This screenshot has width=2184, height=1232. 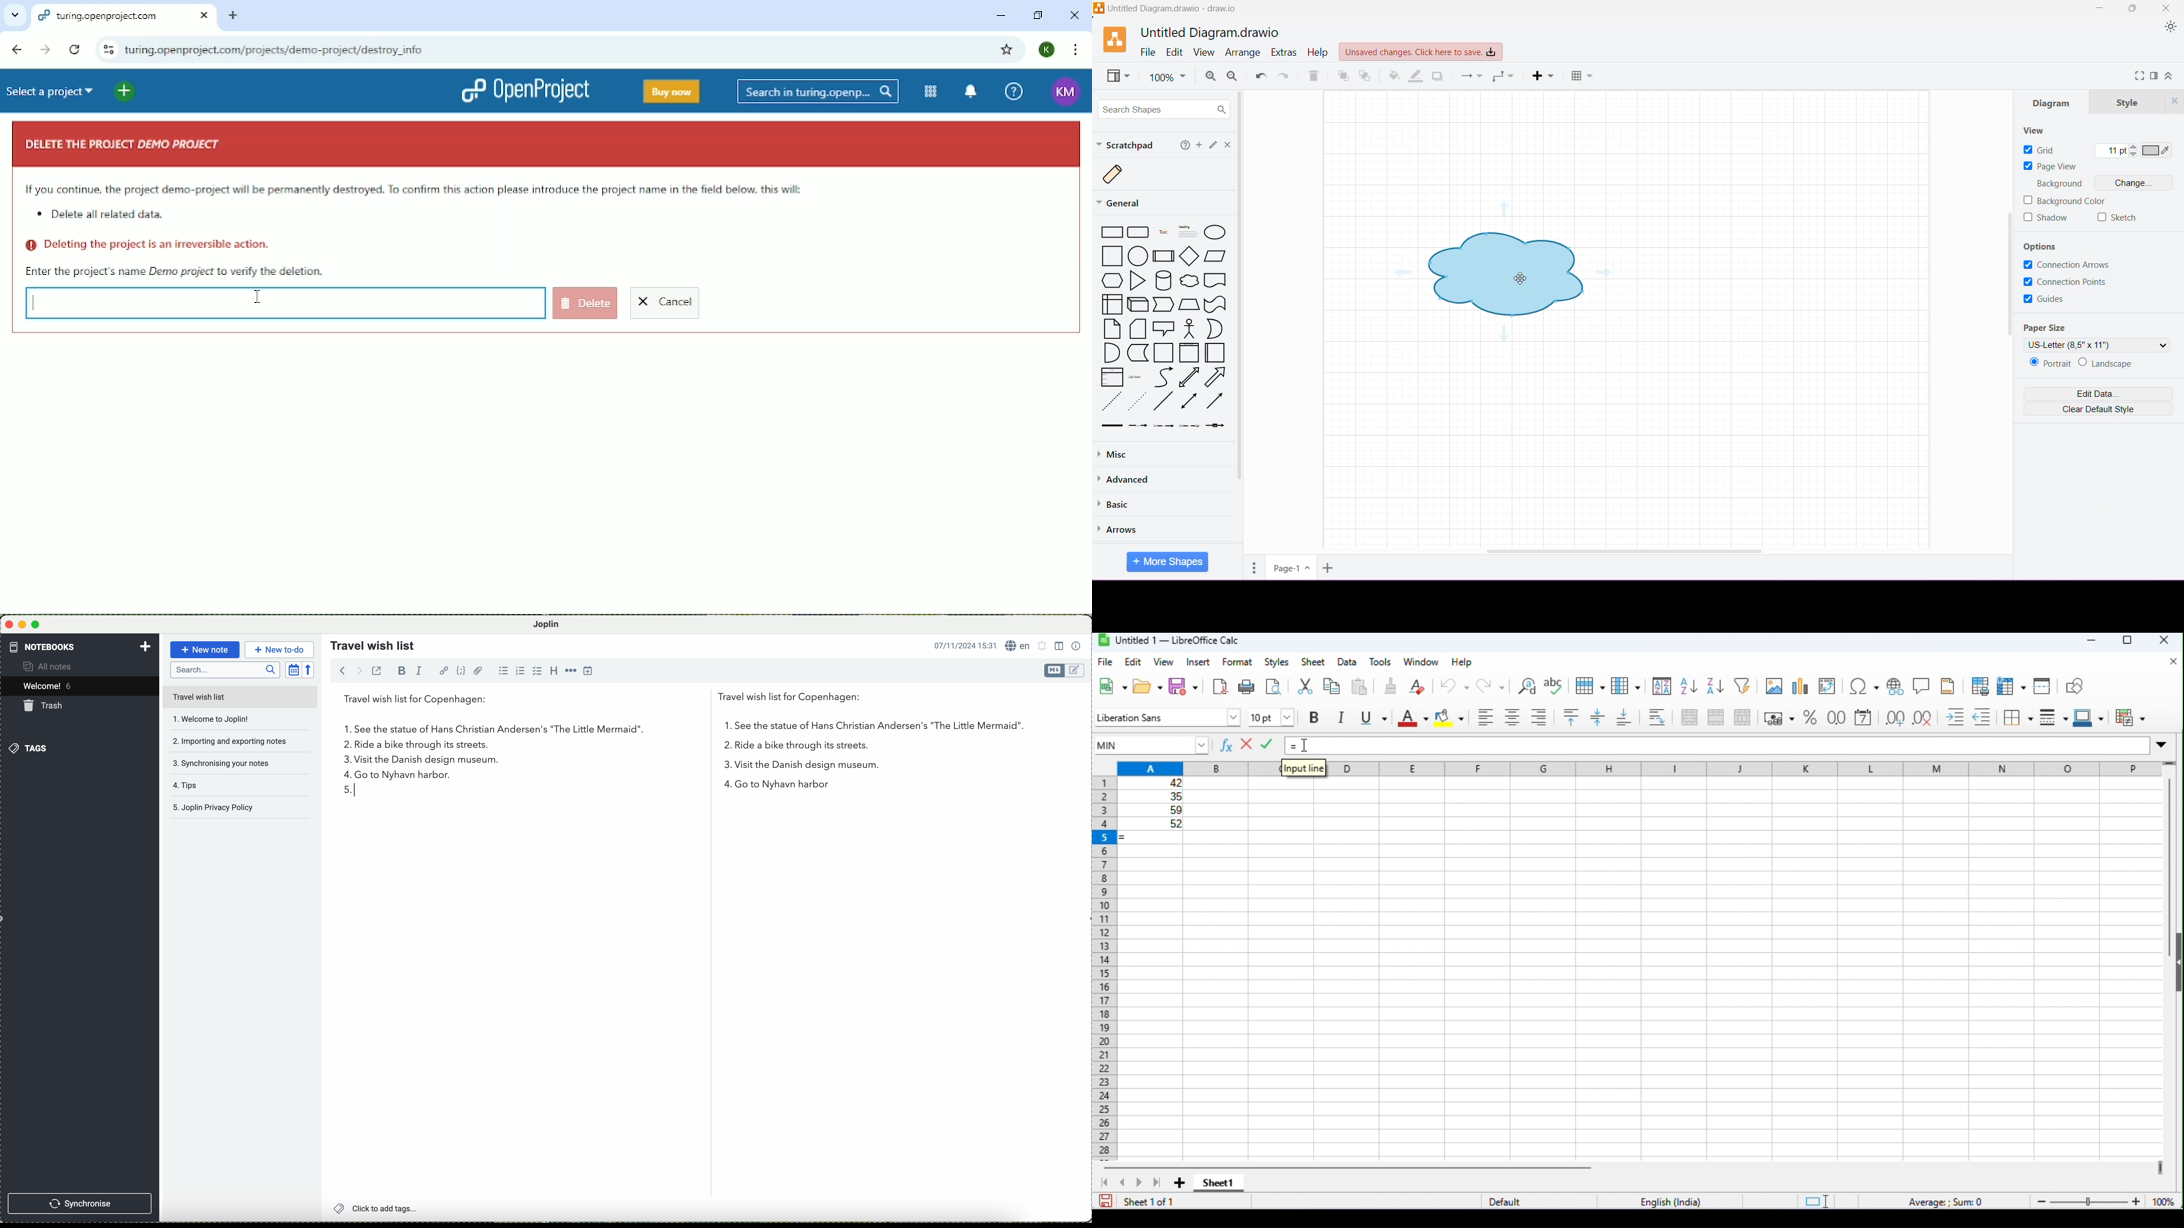 I want to click on Appearance, so click(x=2170, y=28).